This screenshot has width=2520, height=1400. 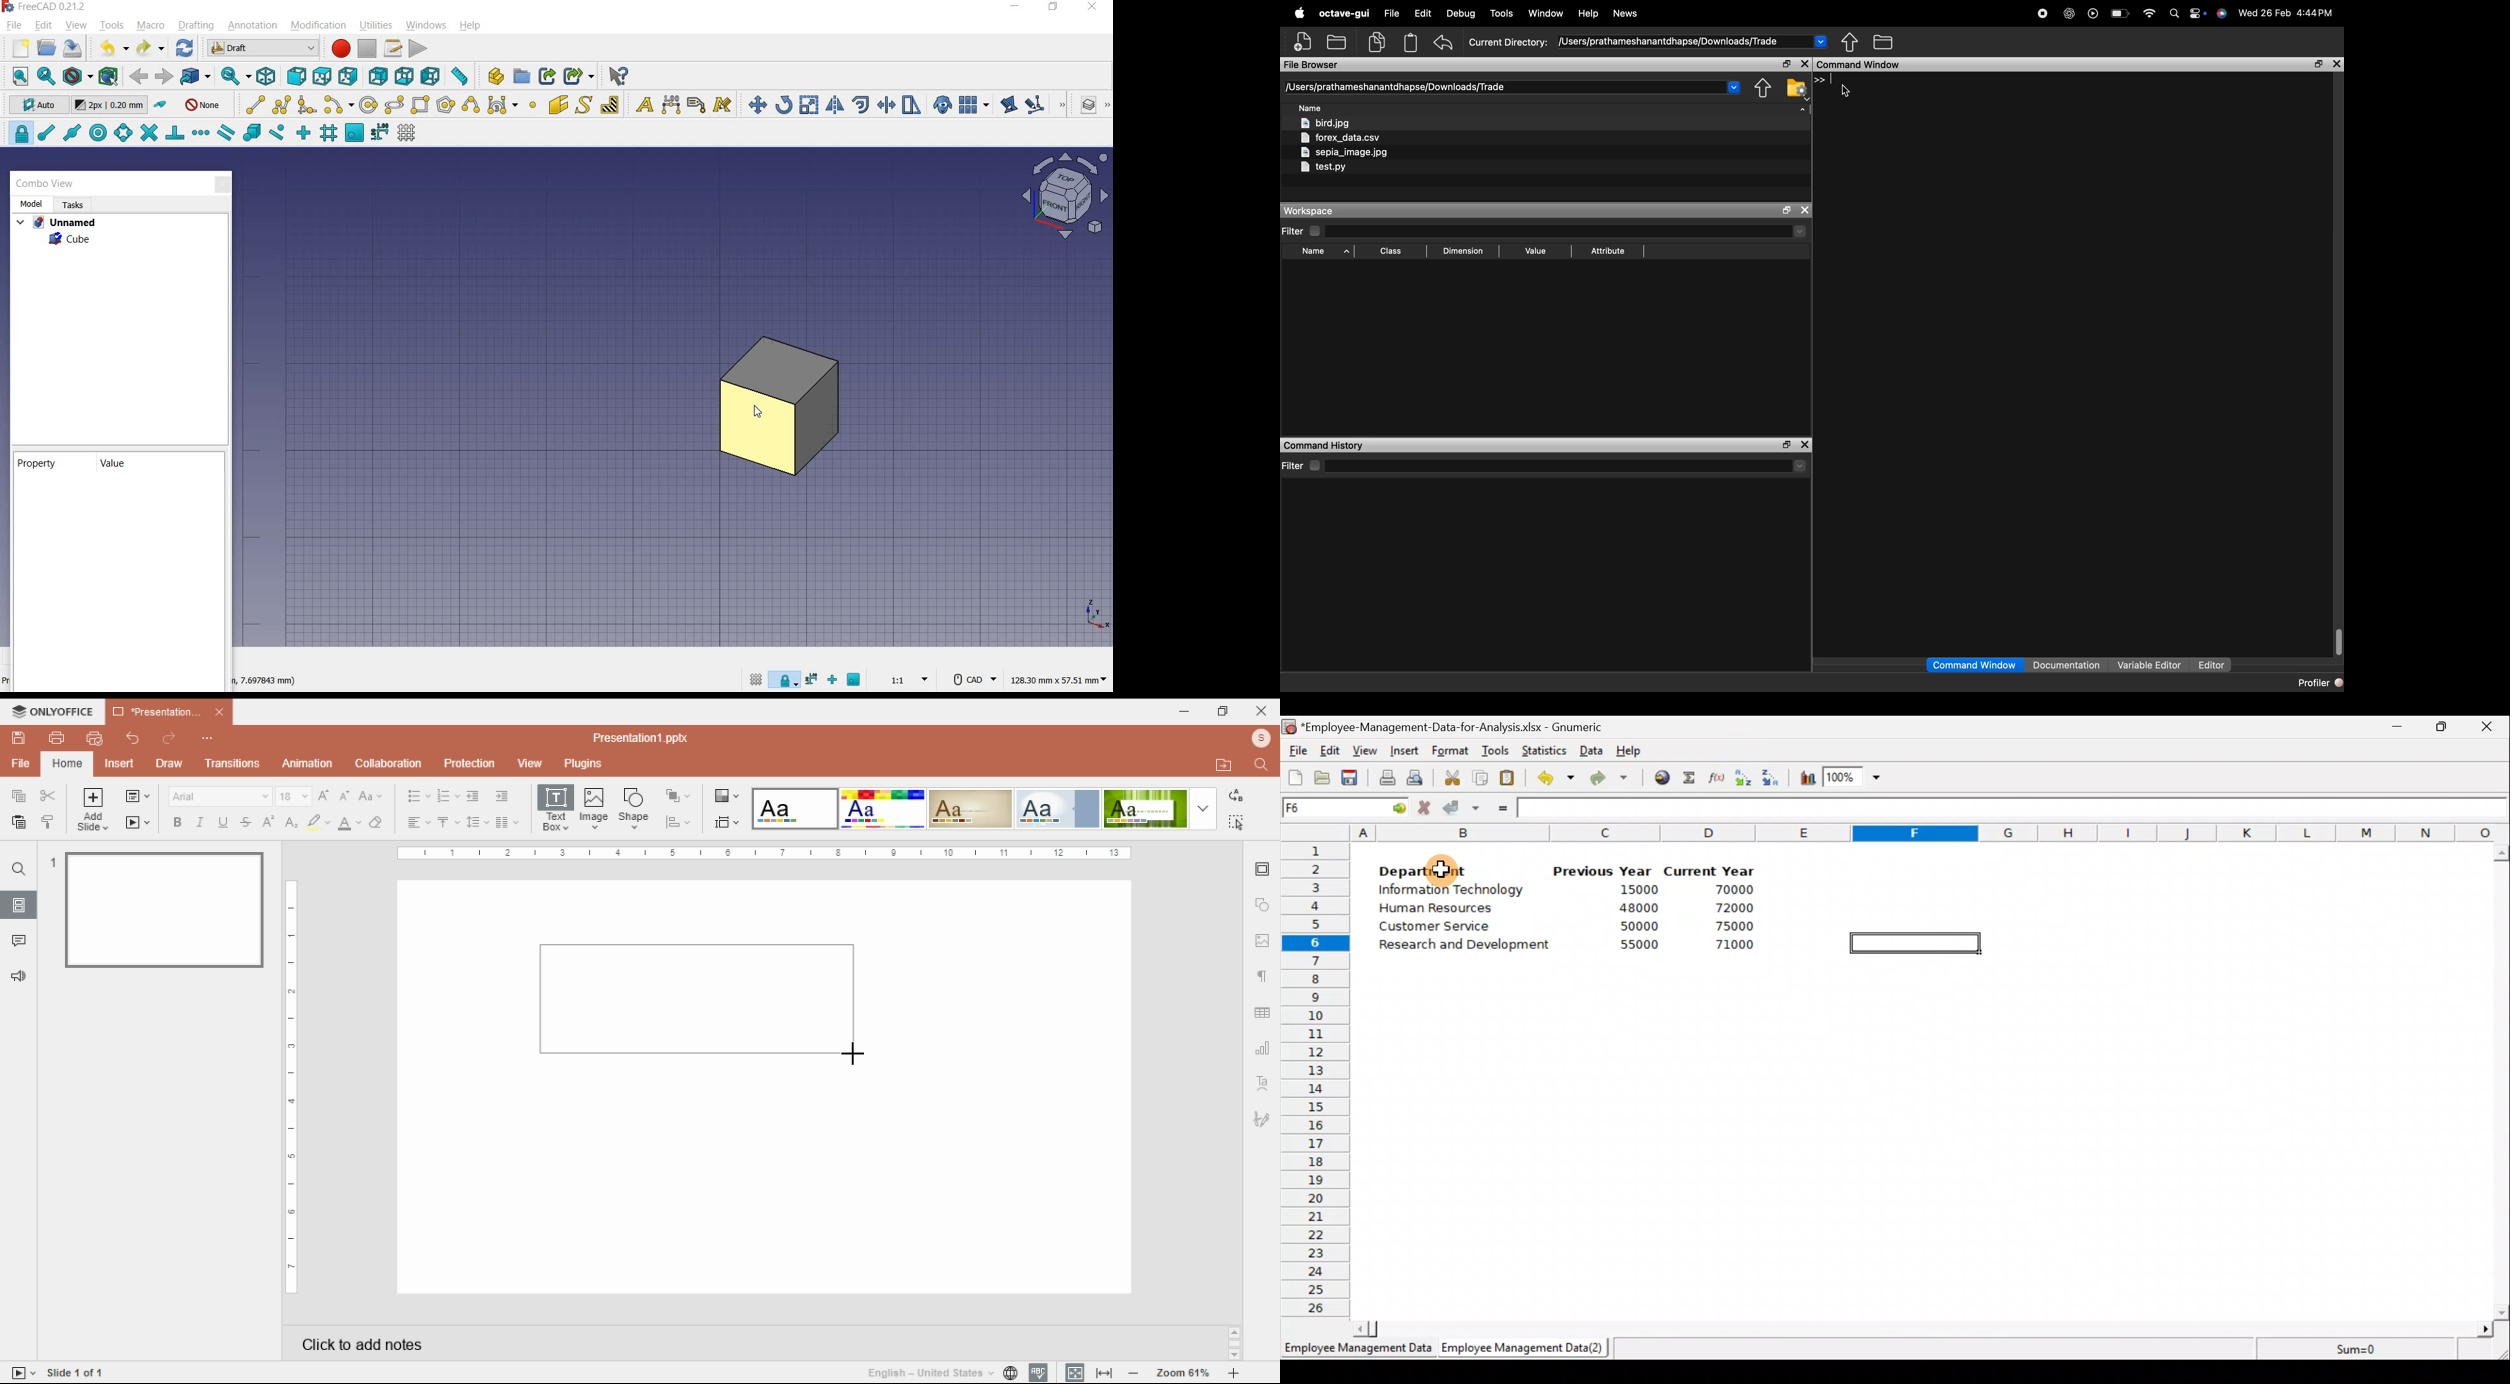 What do you see at coordinates (324, 76) in the screenshot?
I see `top` at bounding box center [324, 76].